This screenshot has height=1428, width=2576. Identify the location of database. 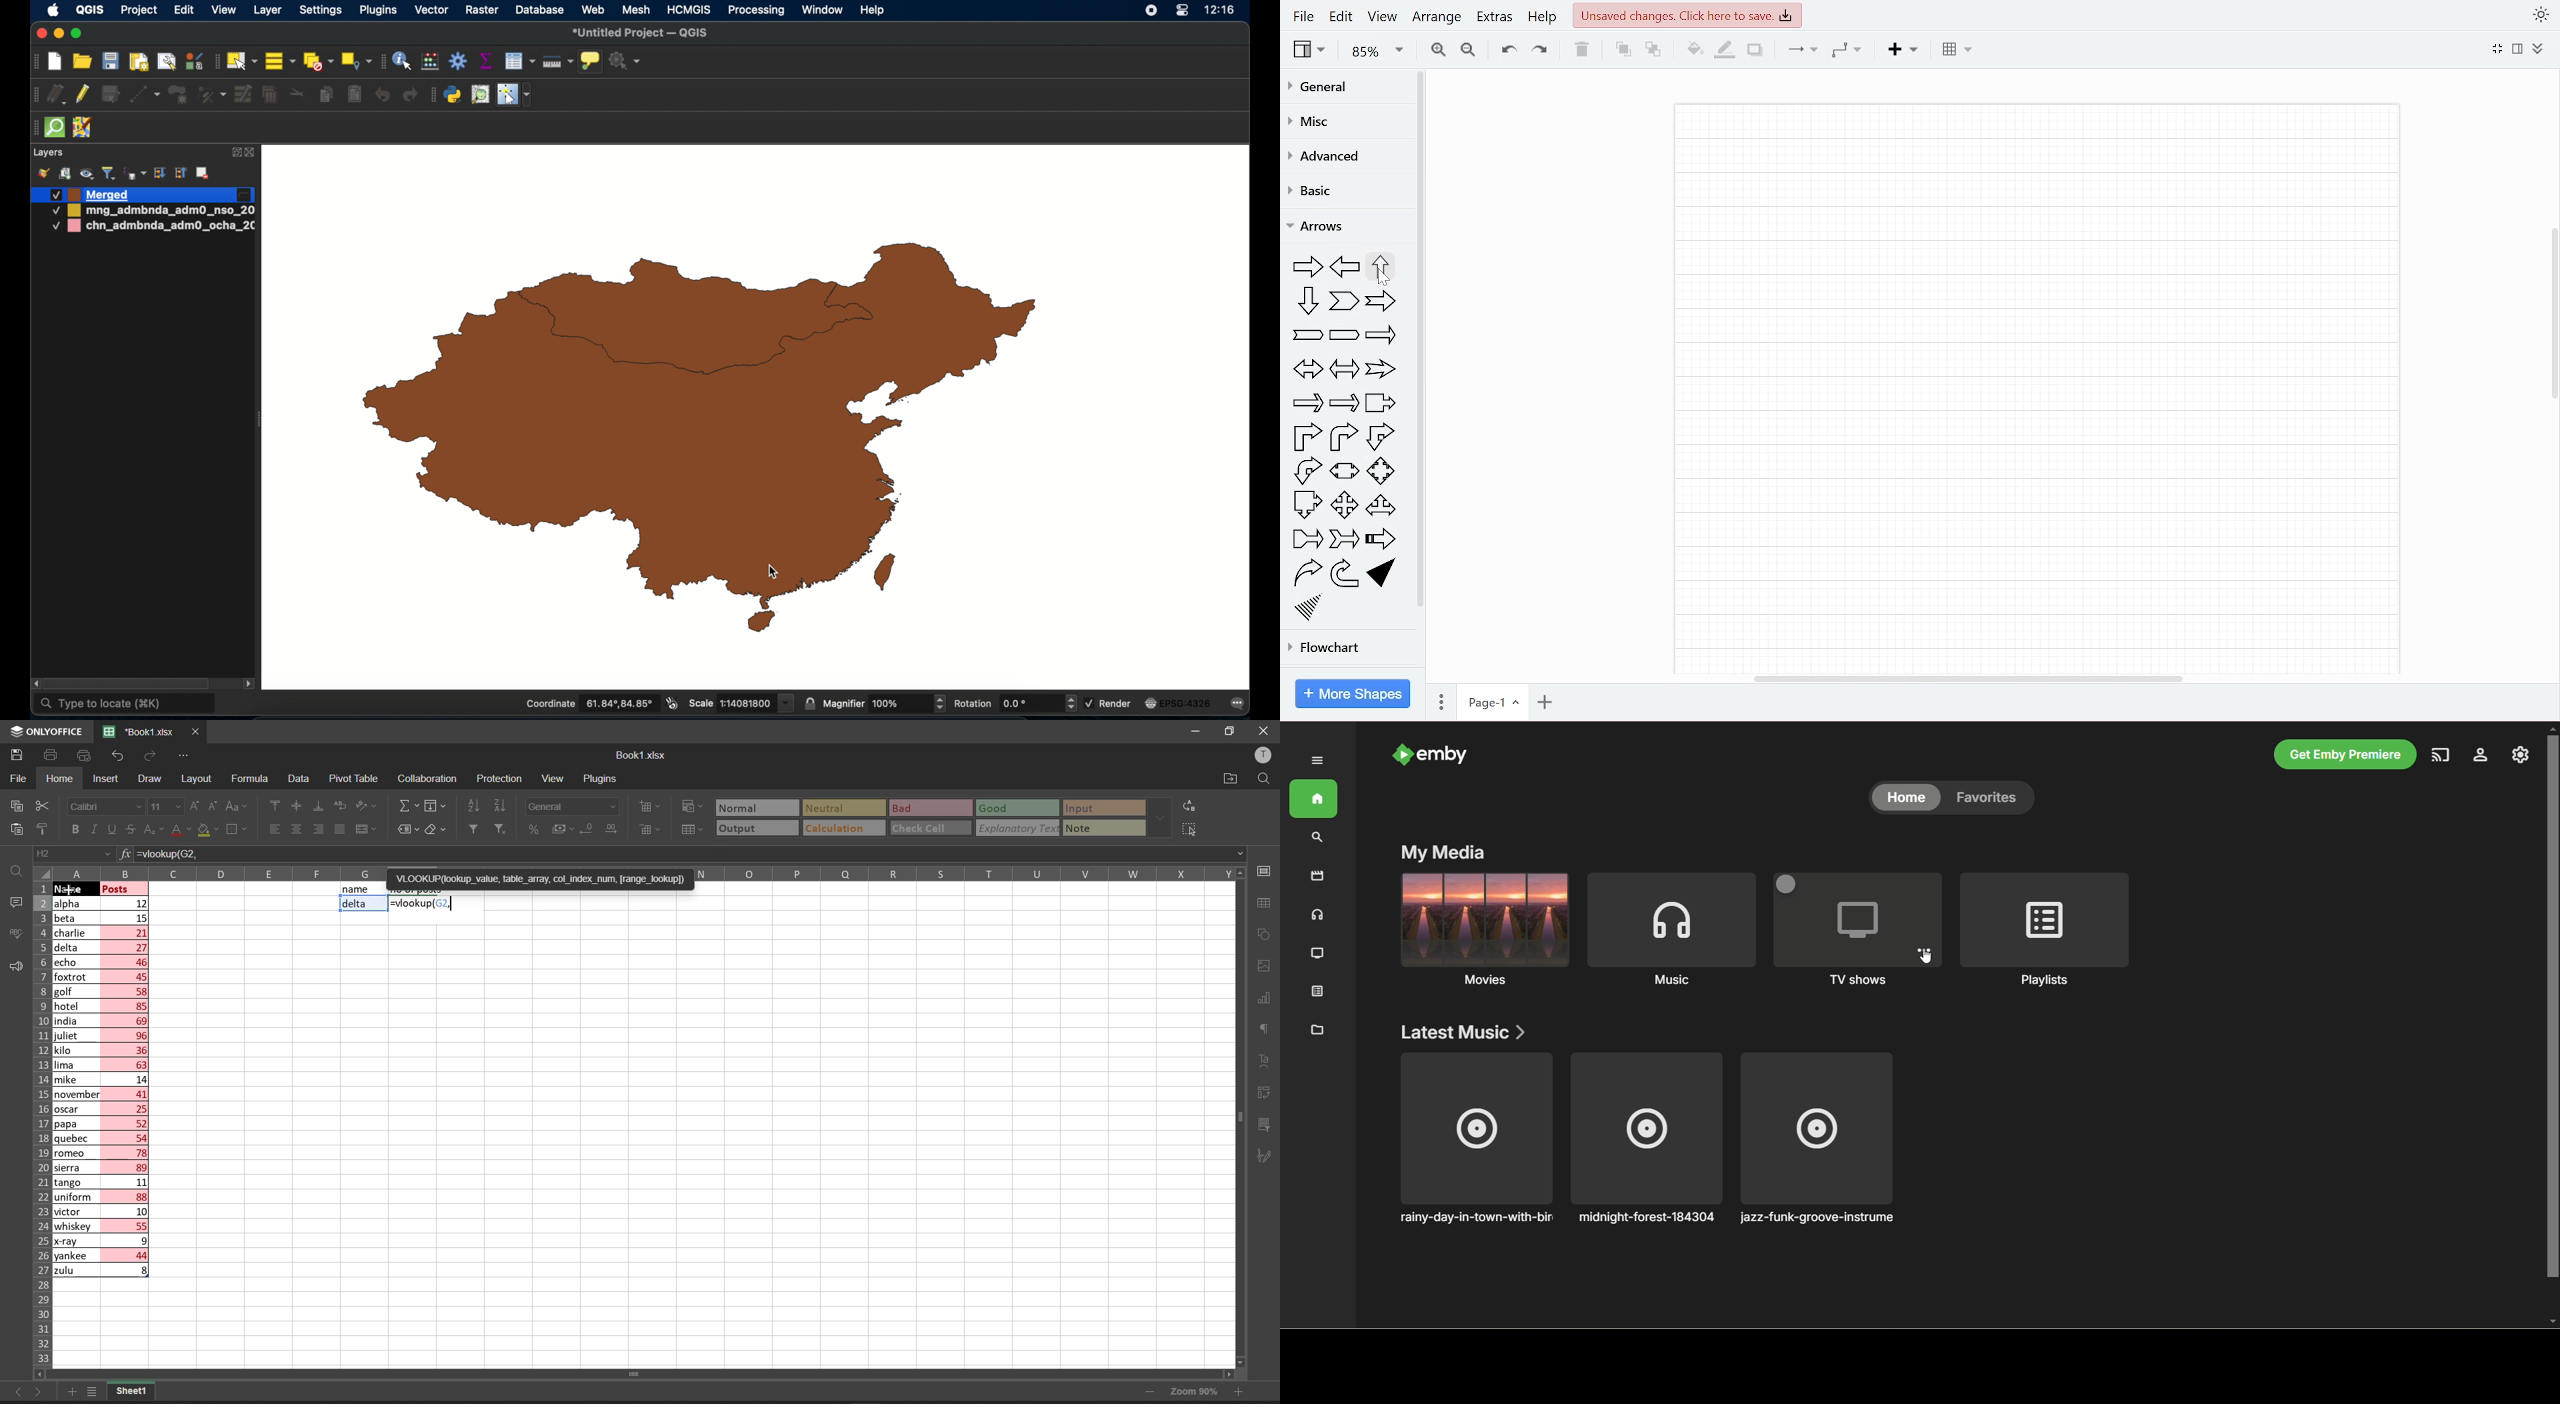
(540, 11).